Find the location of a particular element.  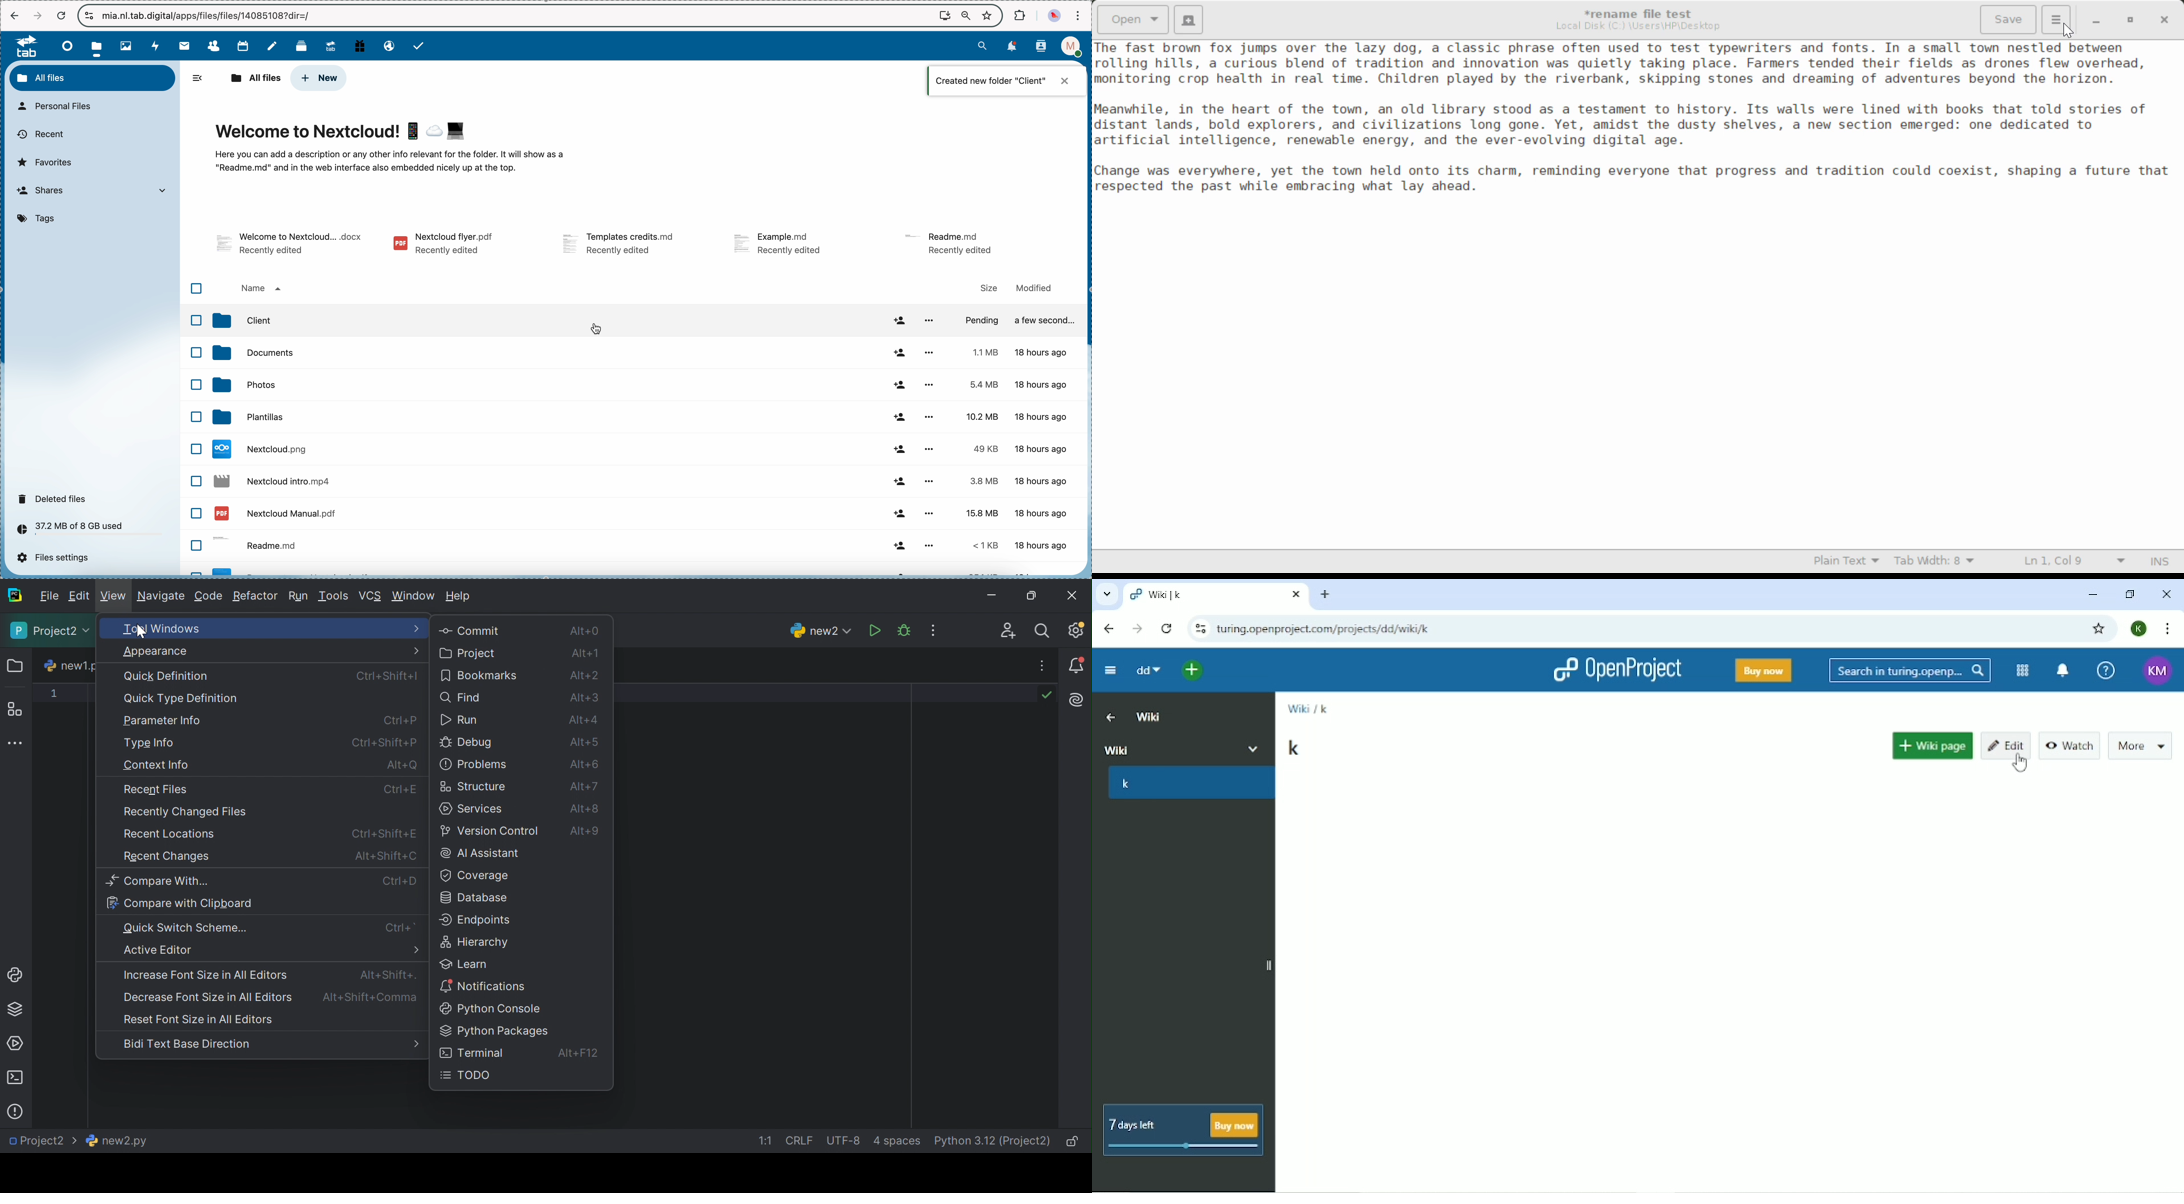

Alt+8 is located at coordinates (584, 809).